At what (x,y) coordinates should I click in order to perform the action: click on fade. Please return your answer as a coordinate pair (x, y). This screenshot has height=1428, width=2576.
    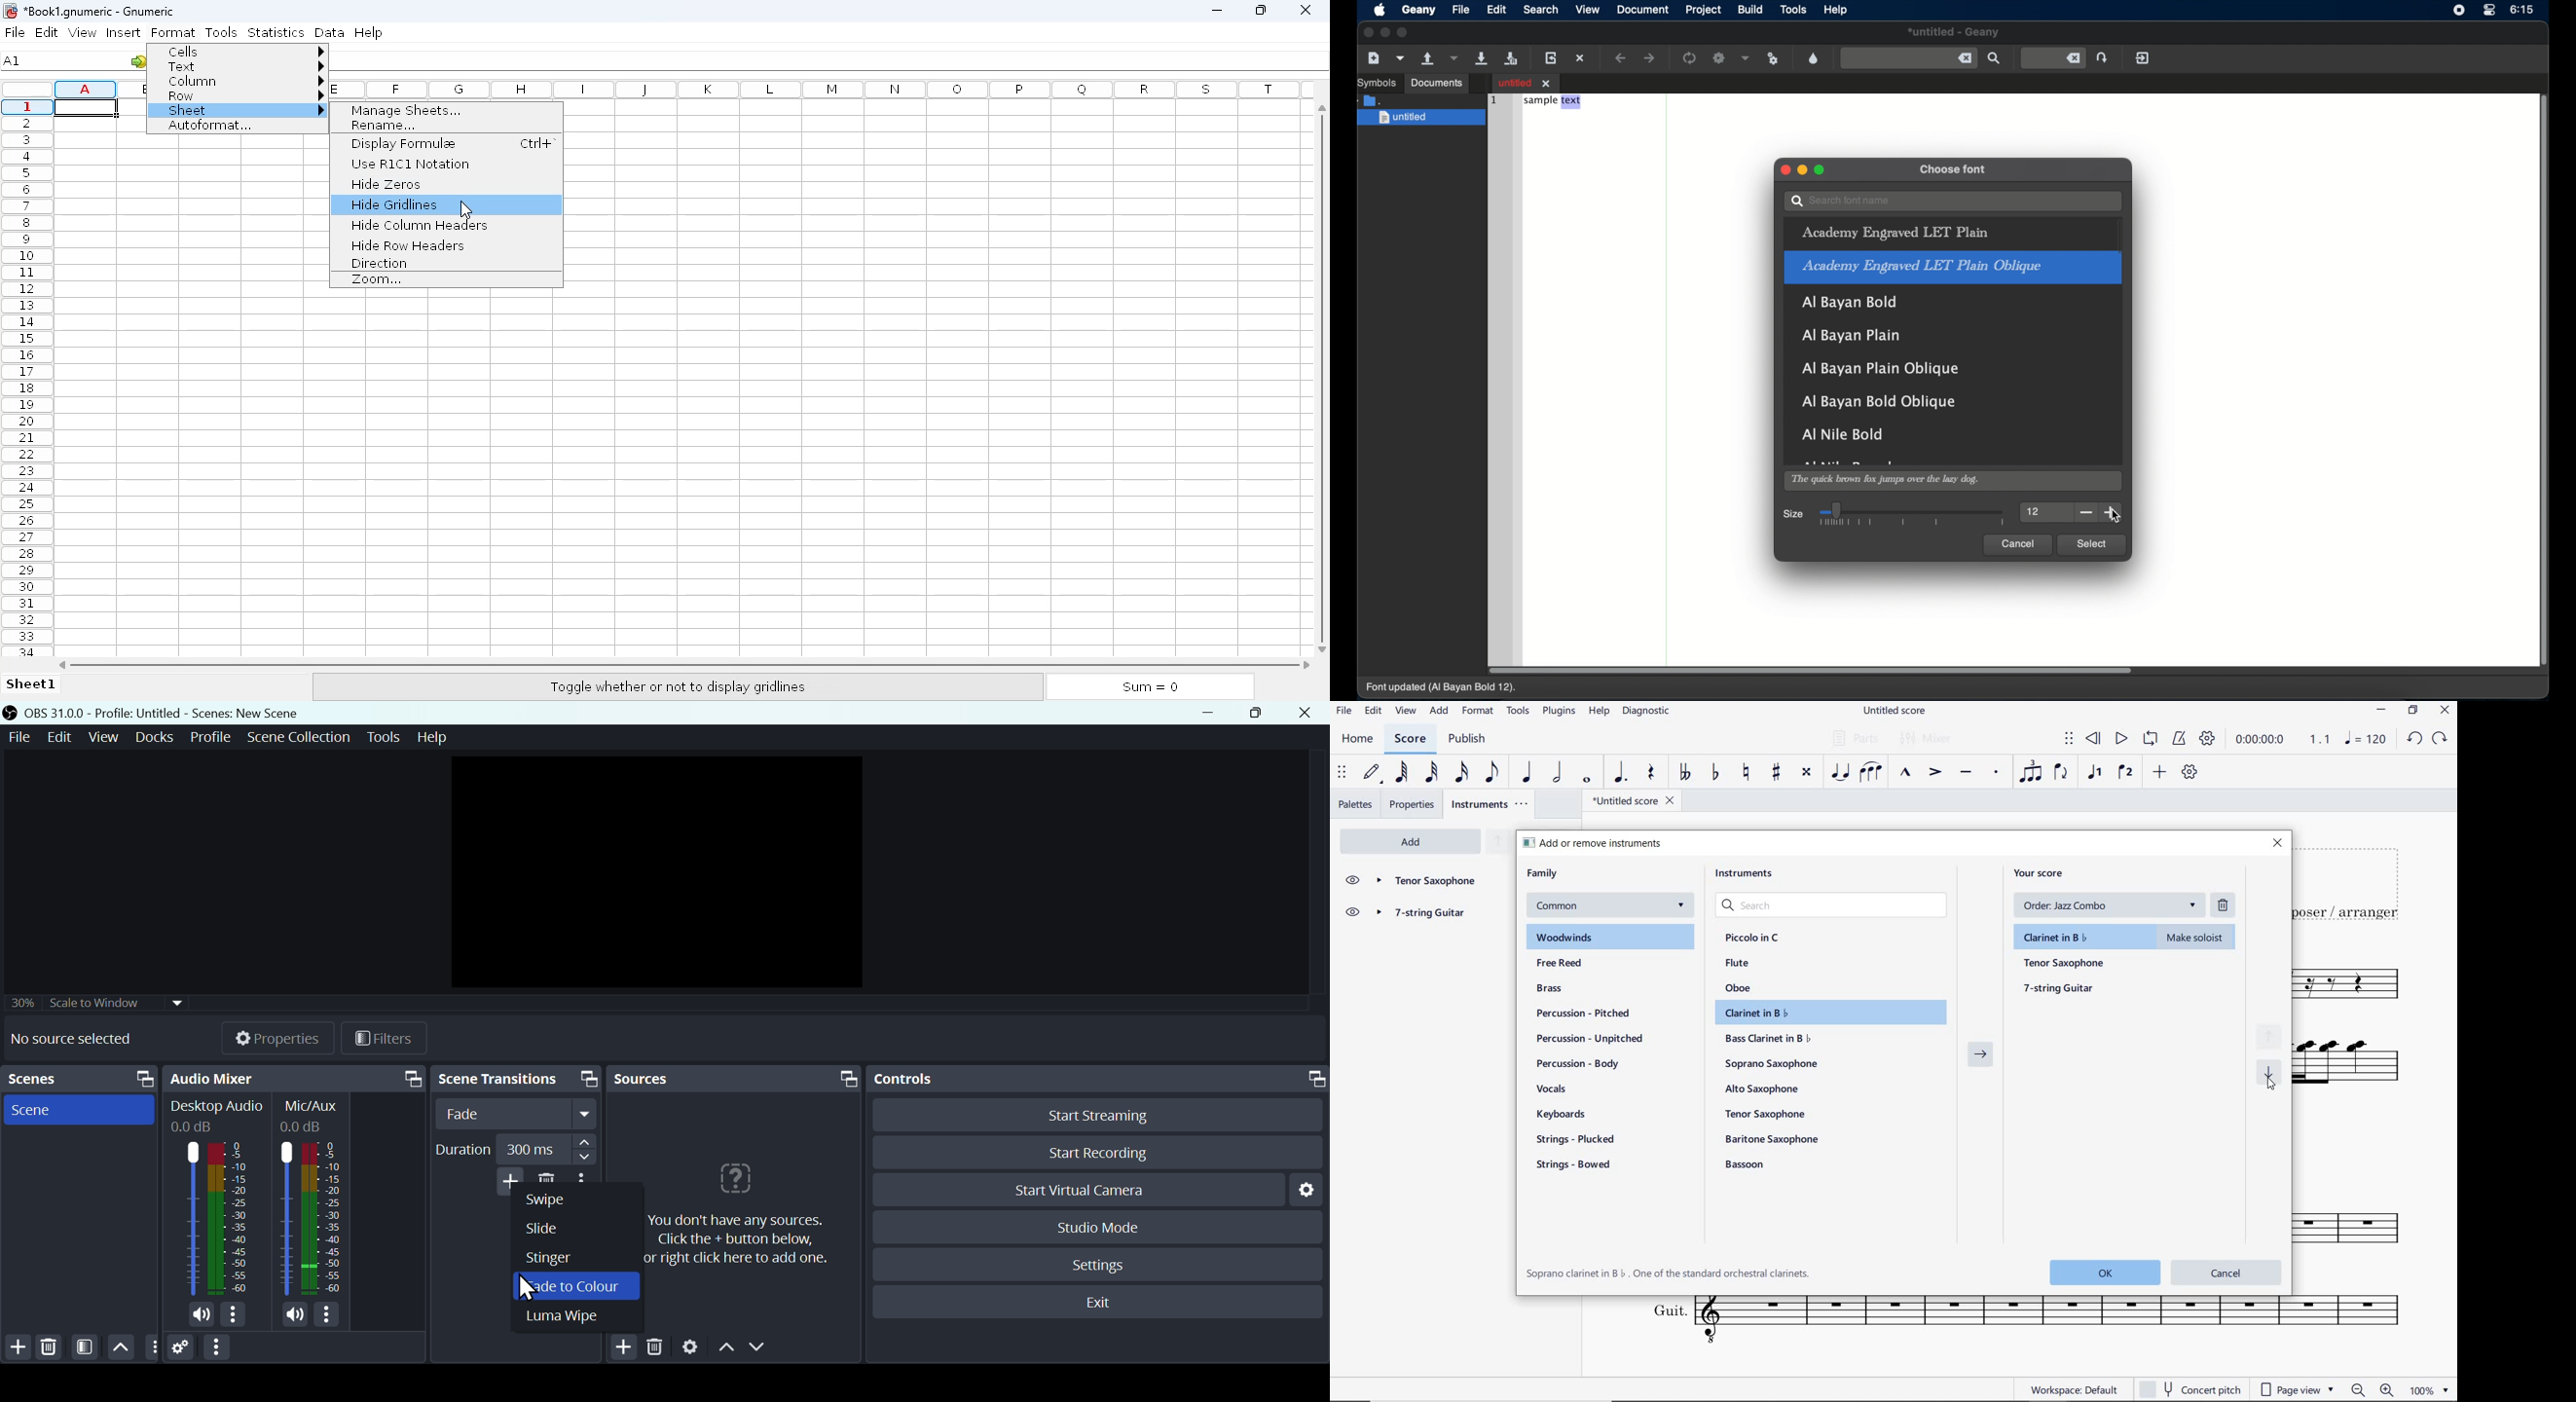
    Looking at the image, I should click on (515, 1116).